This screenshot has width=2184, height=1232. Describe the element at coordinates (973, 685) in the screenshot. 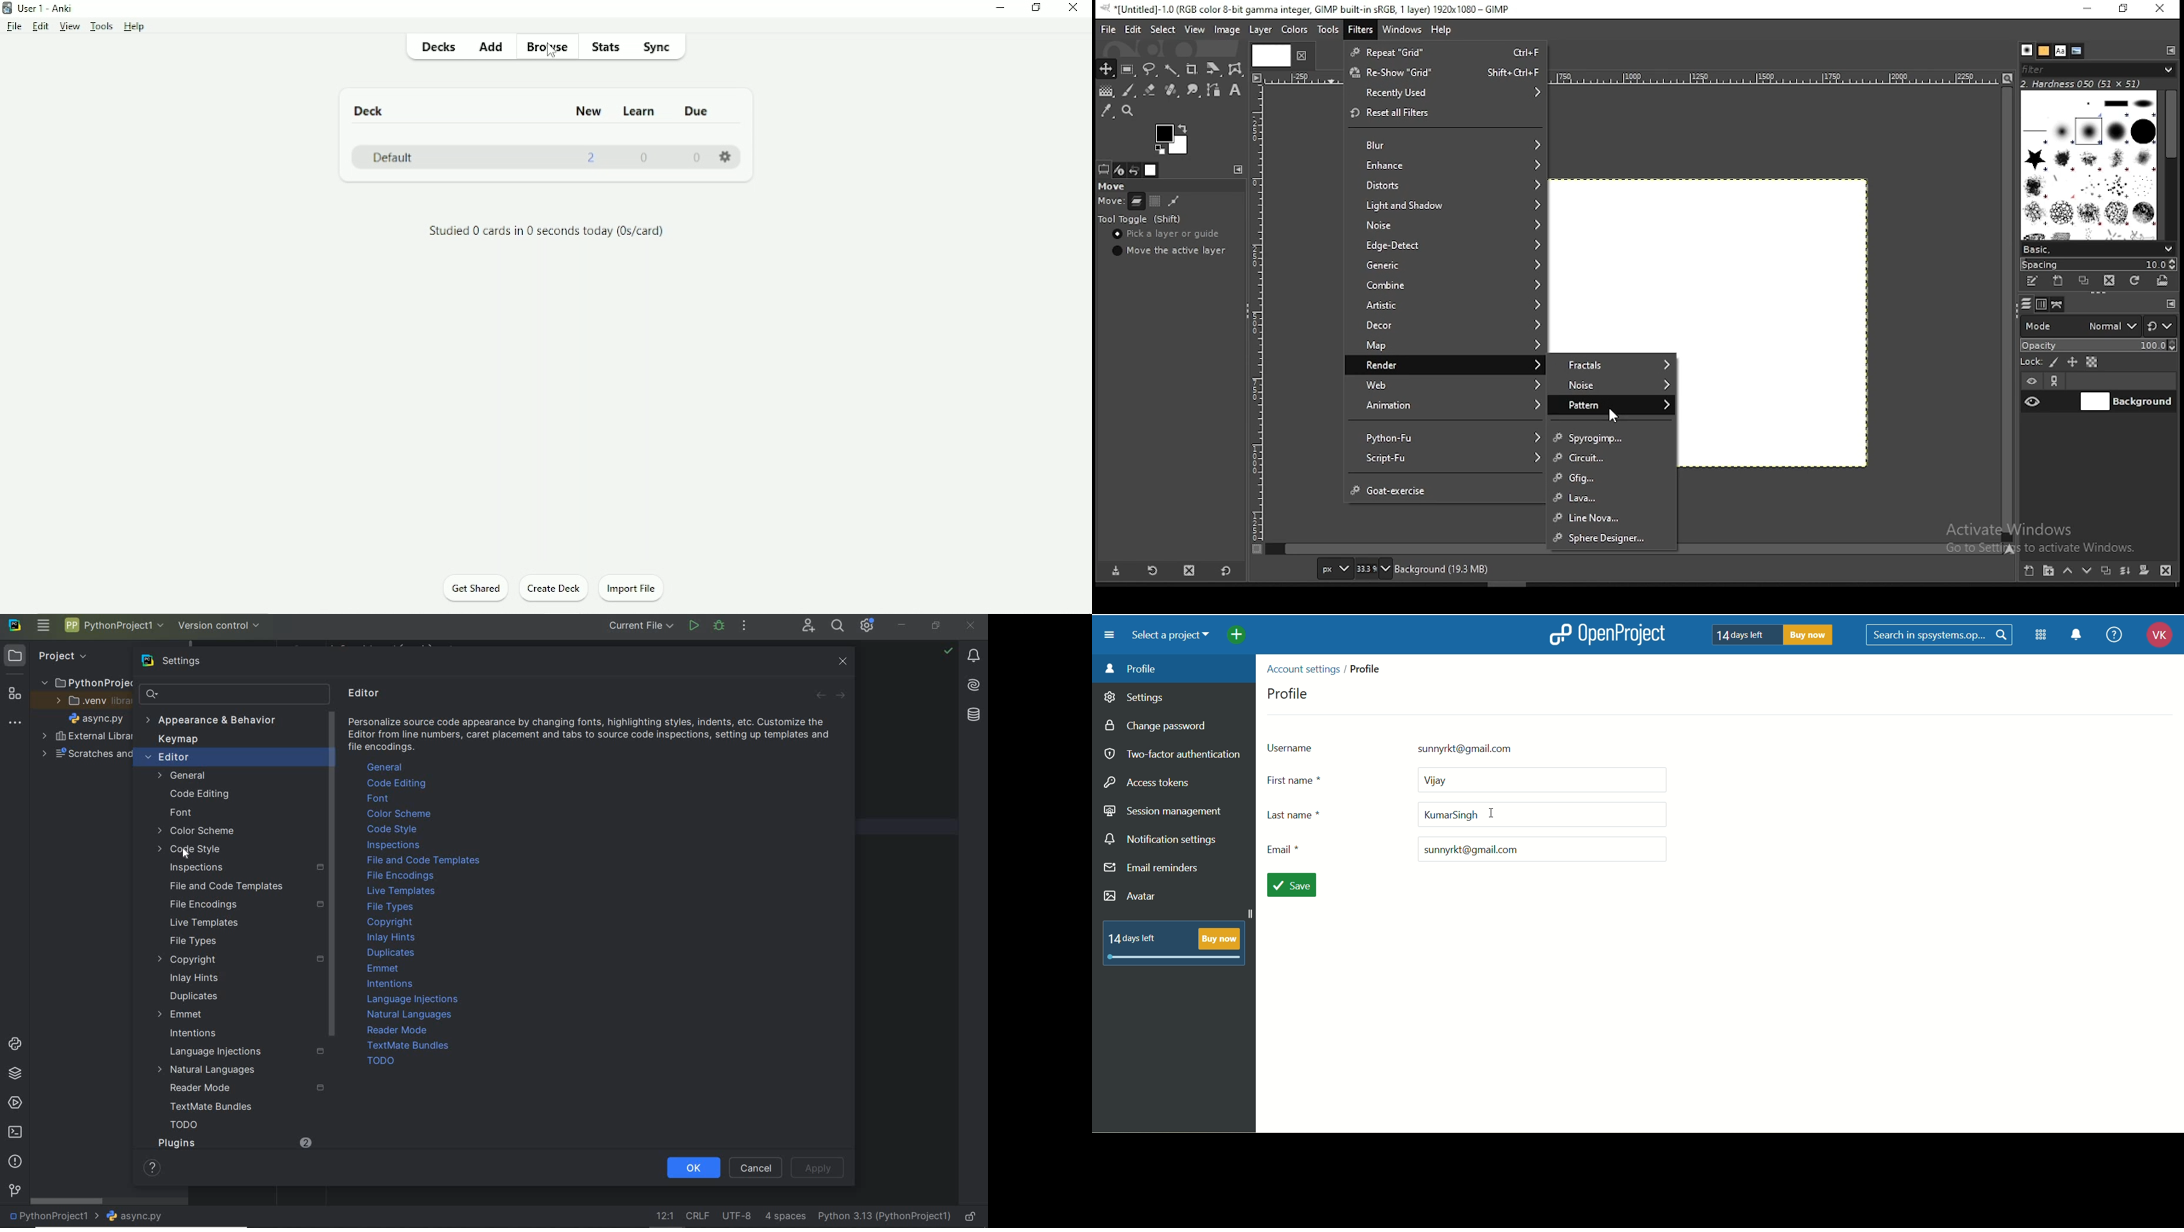

I see `AI Assistant` at that location.